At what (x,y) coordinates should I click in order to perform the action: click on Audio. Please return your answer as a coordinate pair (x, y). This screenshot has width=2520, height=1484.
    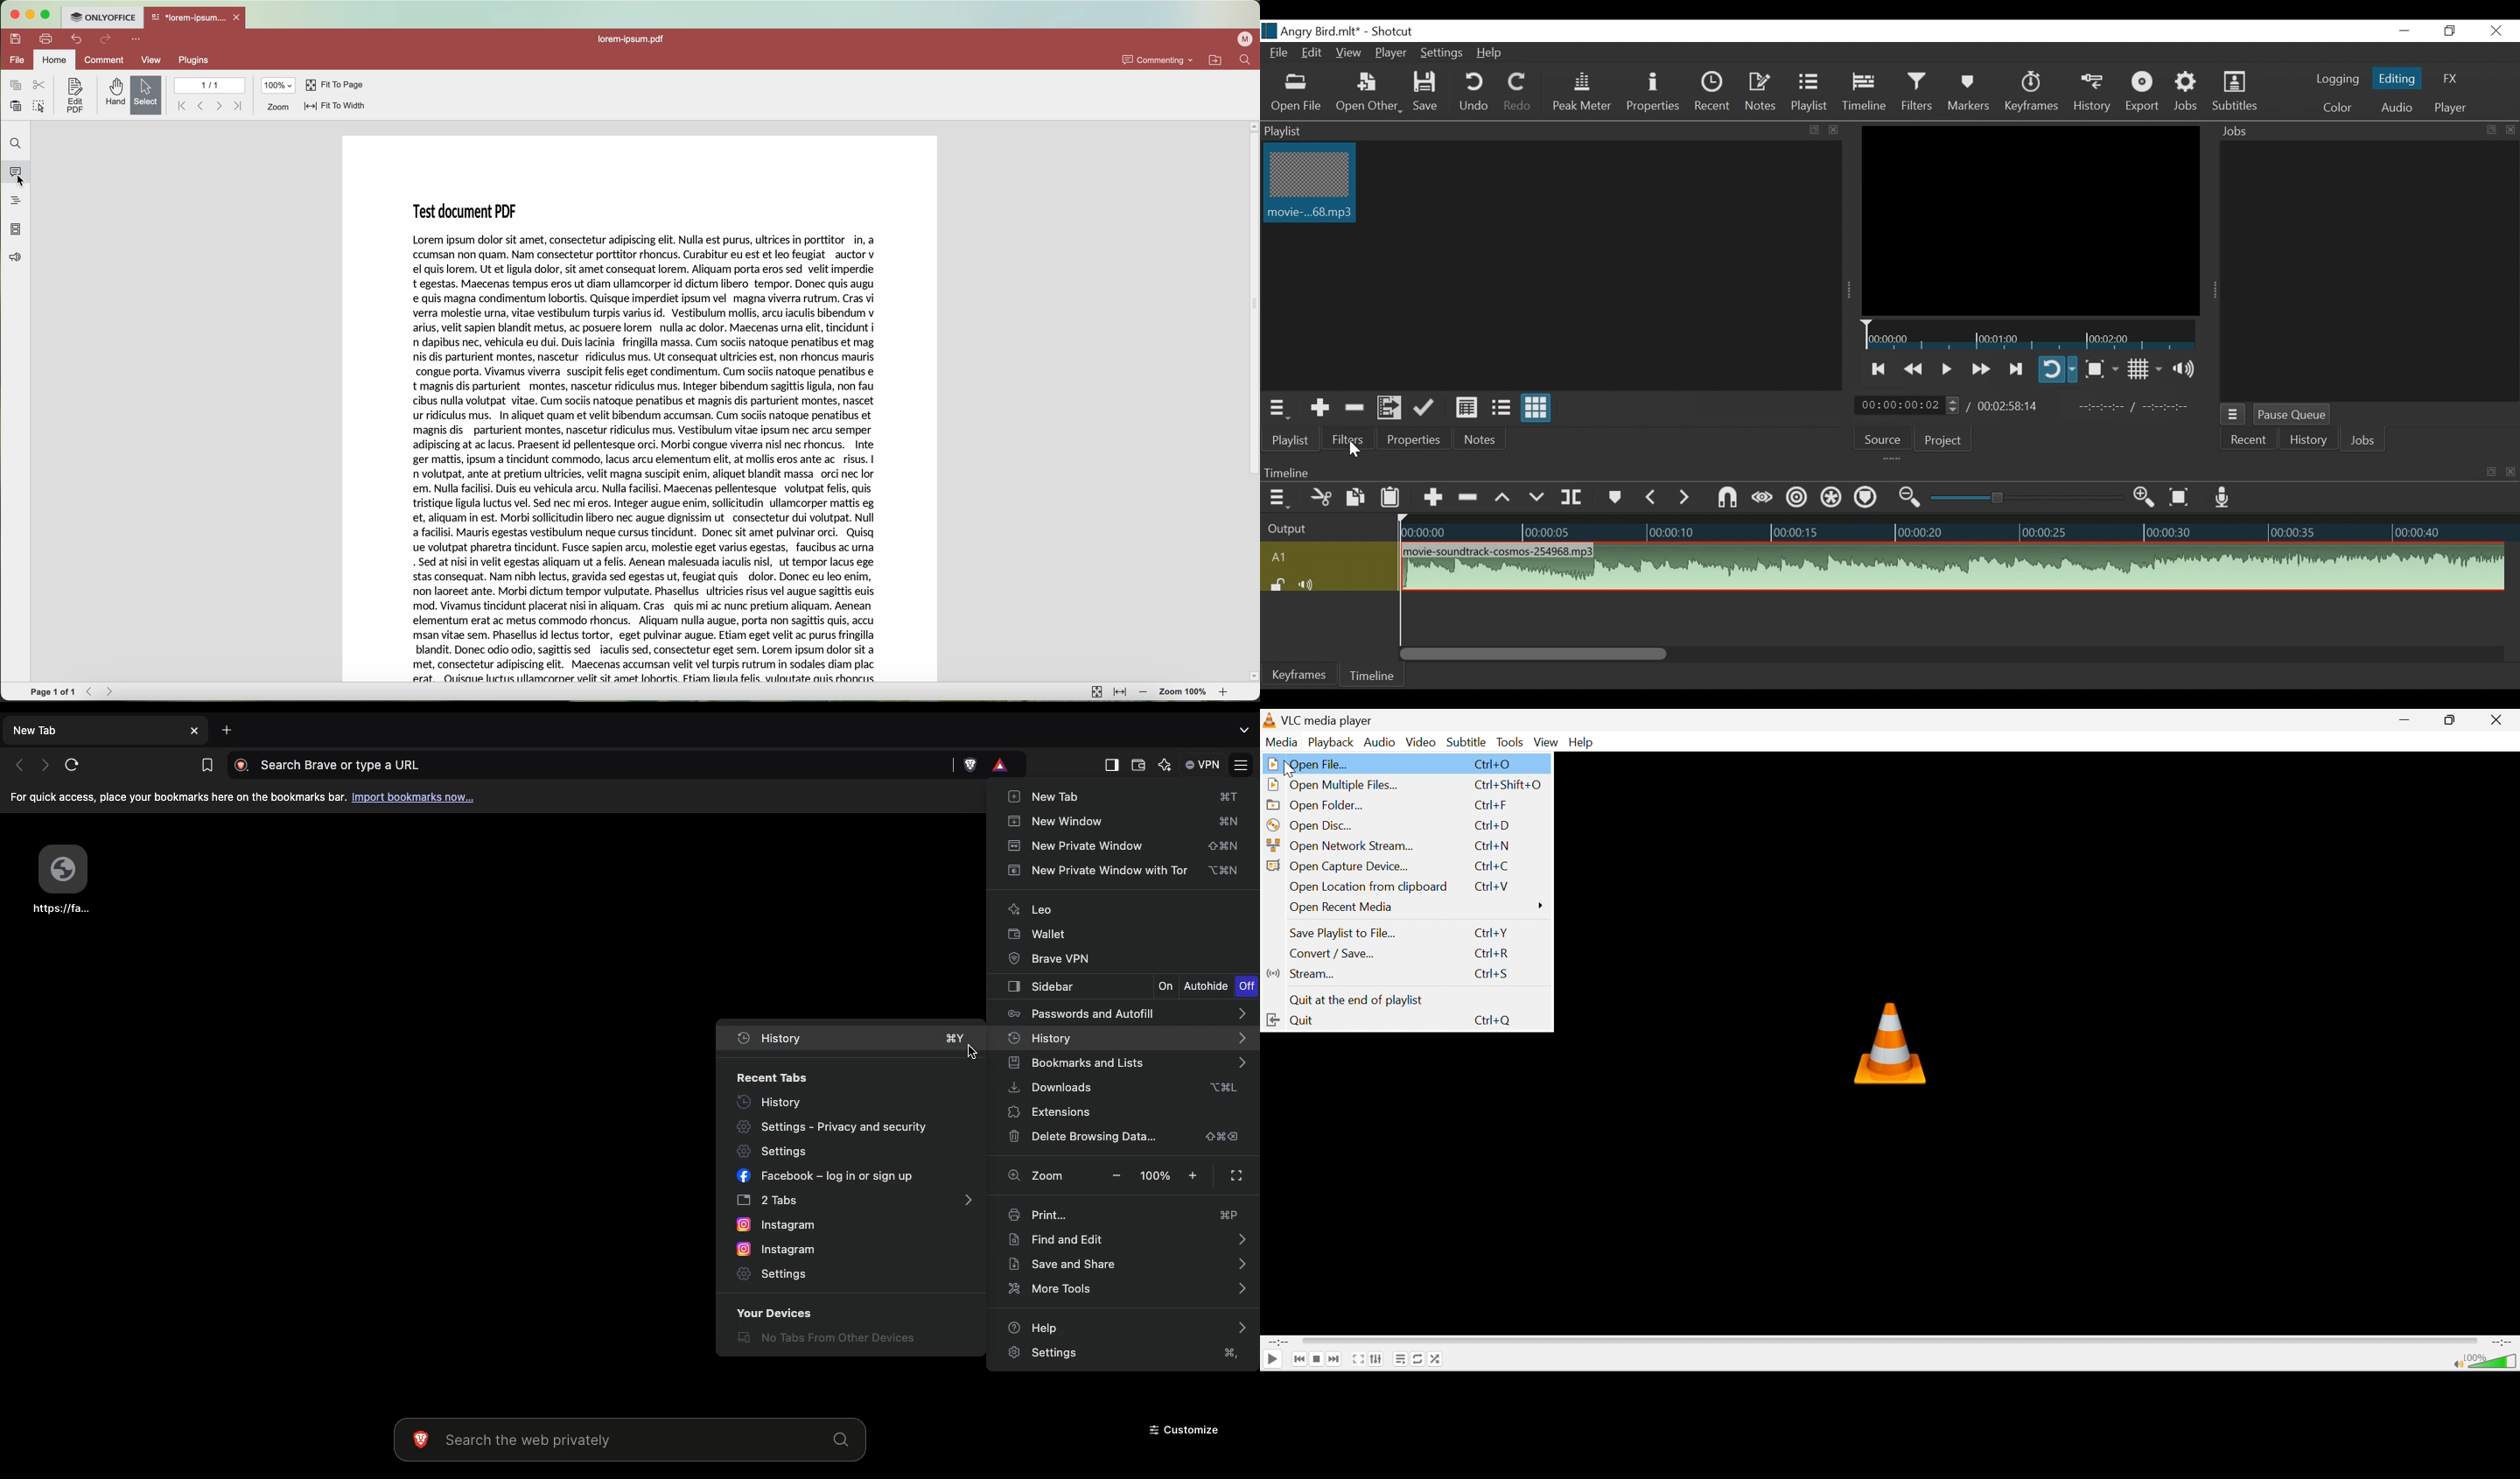
    Looking at the image, I should click on (1381, 744).